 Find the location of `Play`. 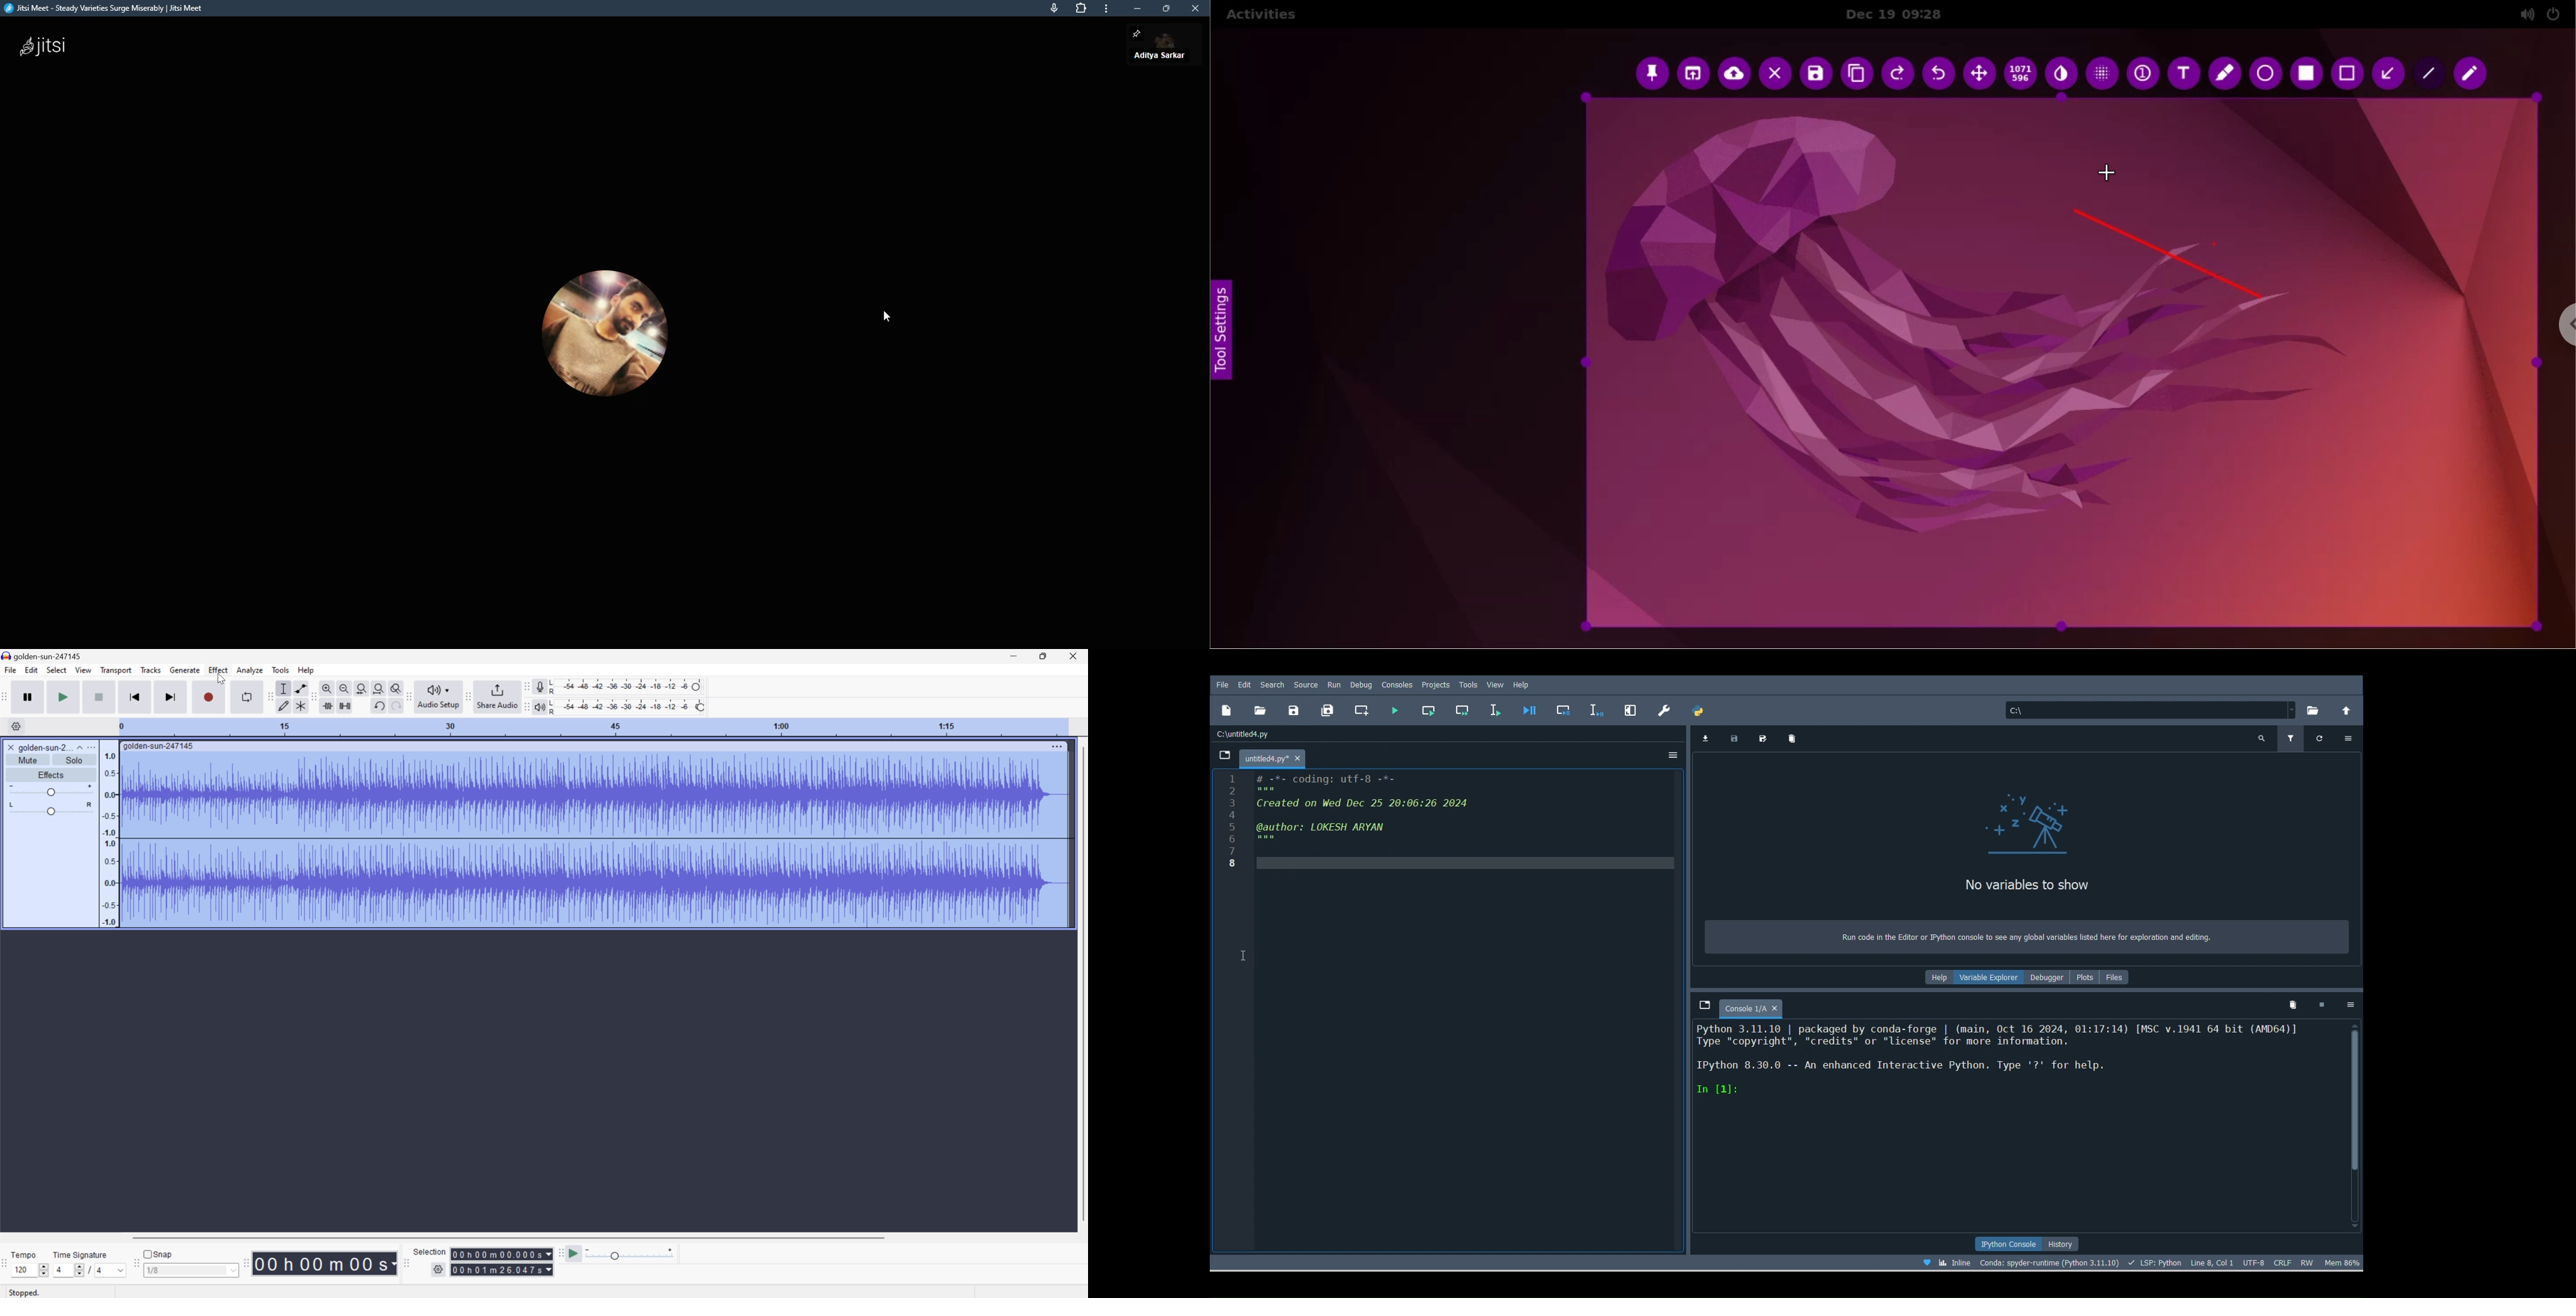

Play is located at coordinates (64, 696).